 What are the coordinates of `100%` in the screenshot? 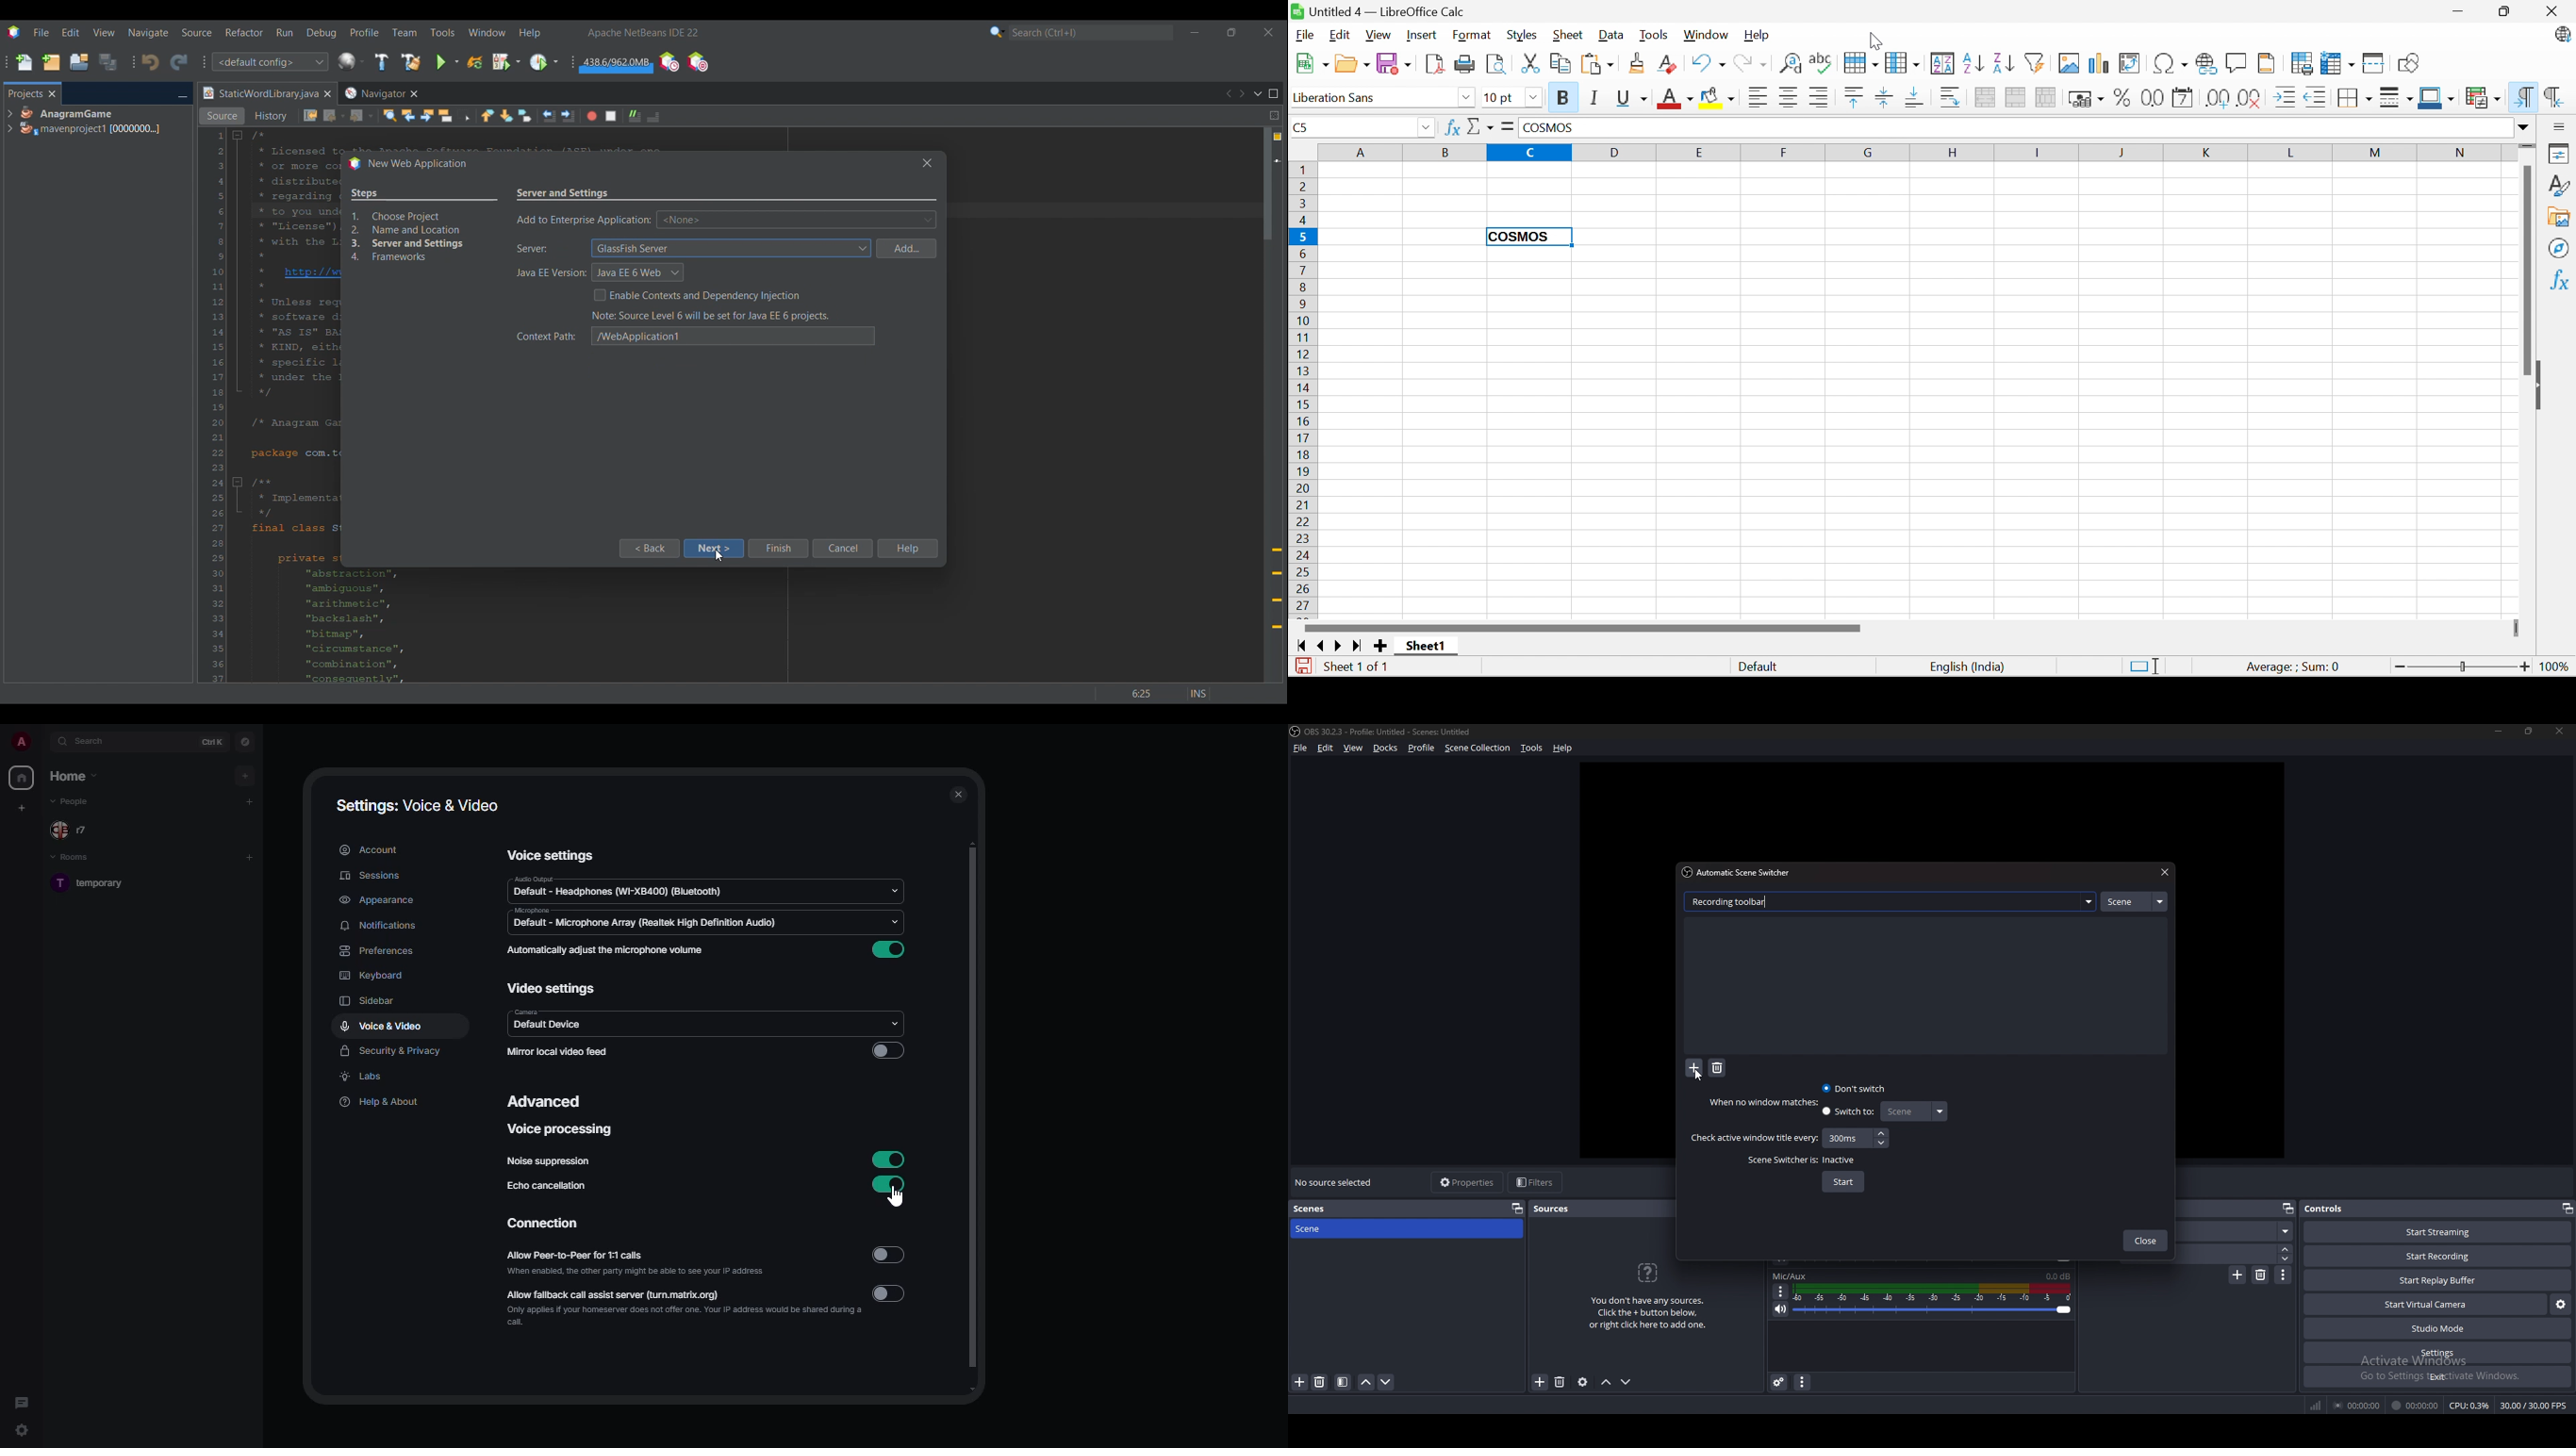 It's located at (2557, 669).